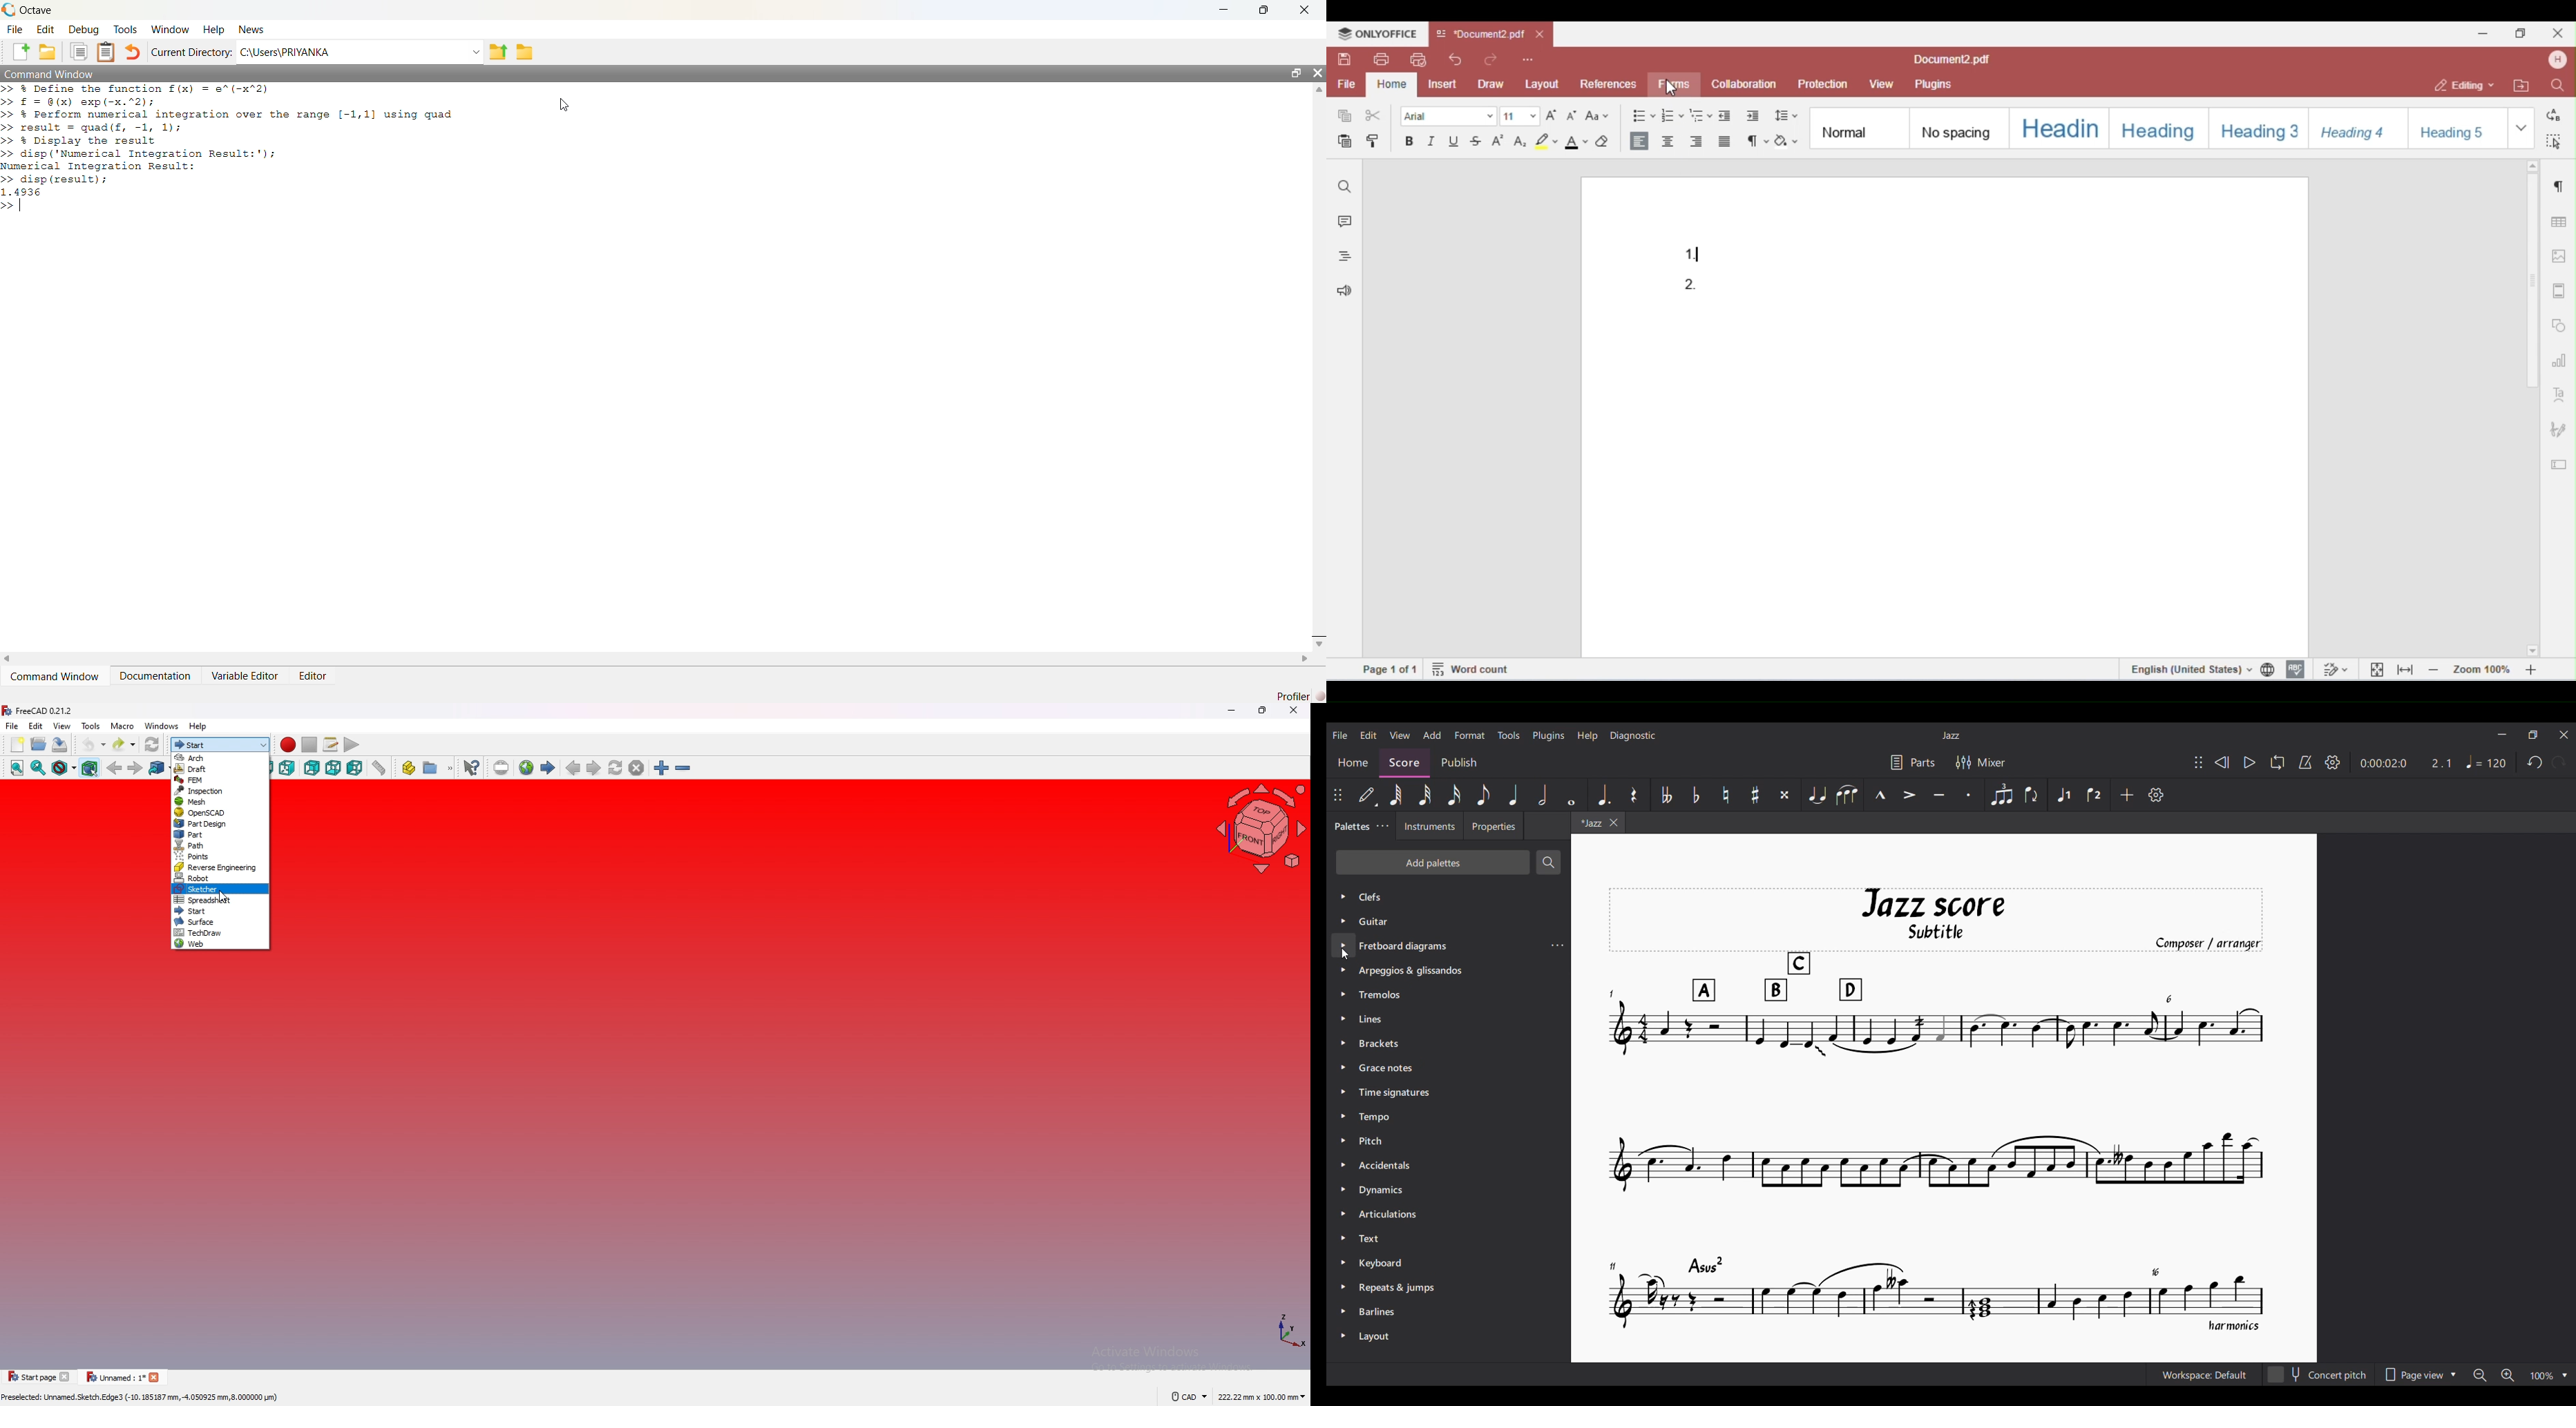 The width and height of the screenshot is (2576, 1428). Describe the element at coordinates (220, 889) in the screenshot. I see `sketcher` at that location.